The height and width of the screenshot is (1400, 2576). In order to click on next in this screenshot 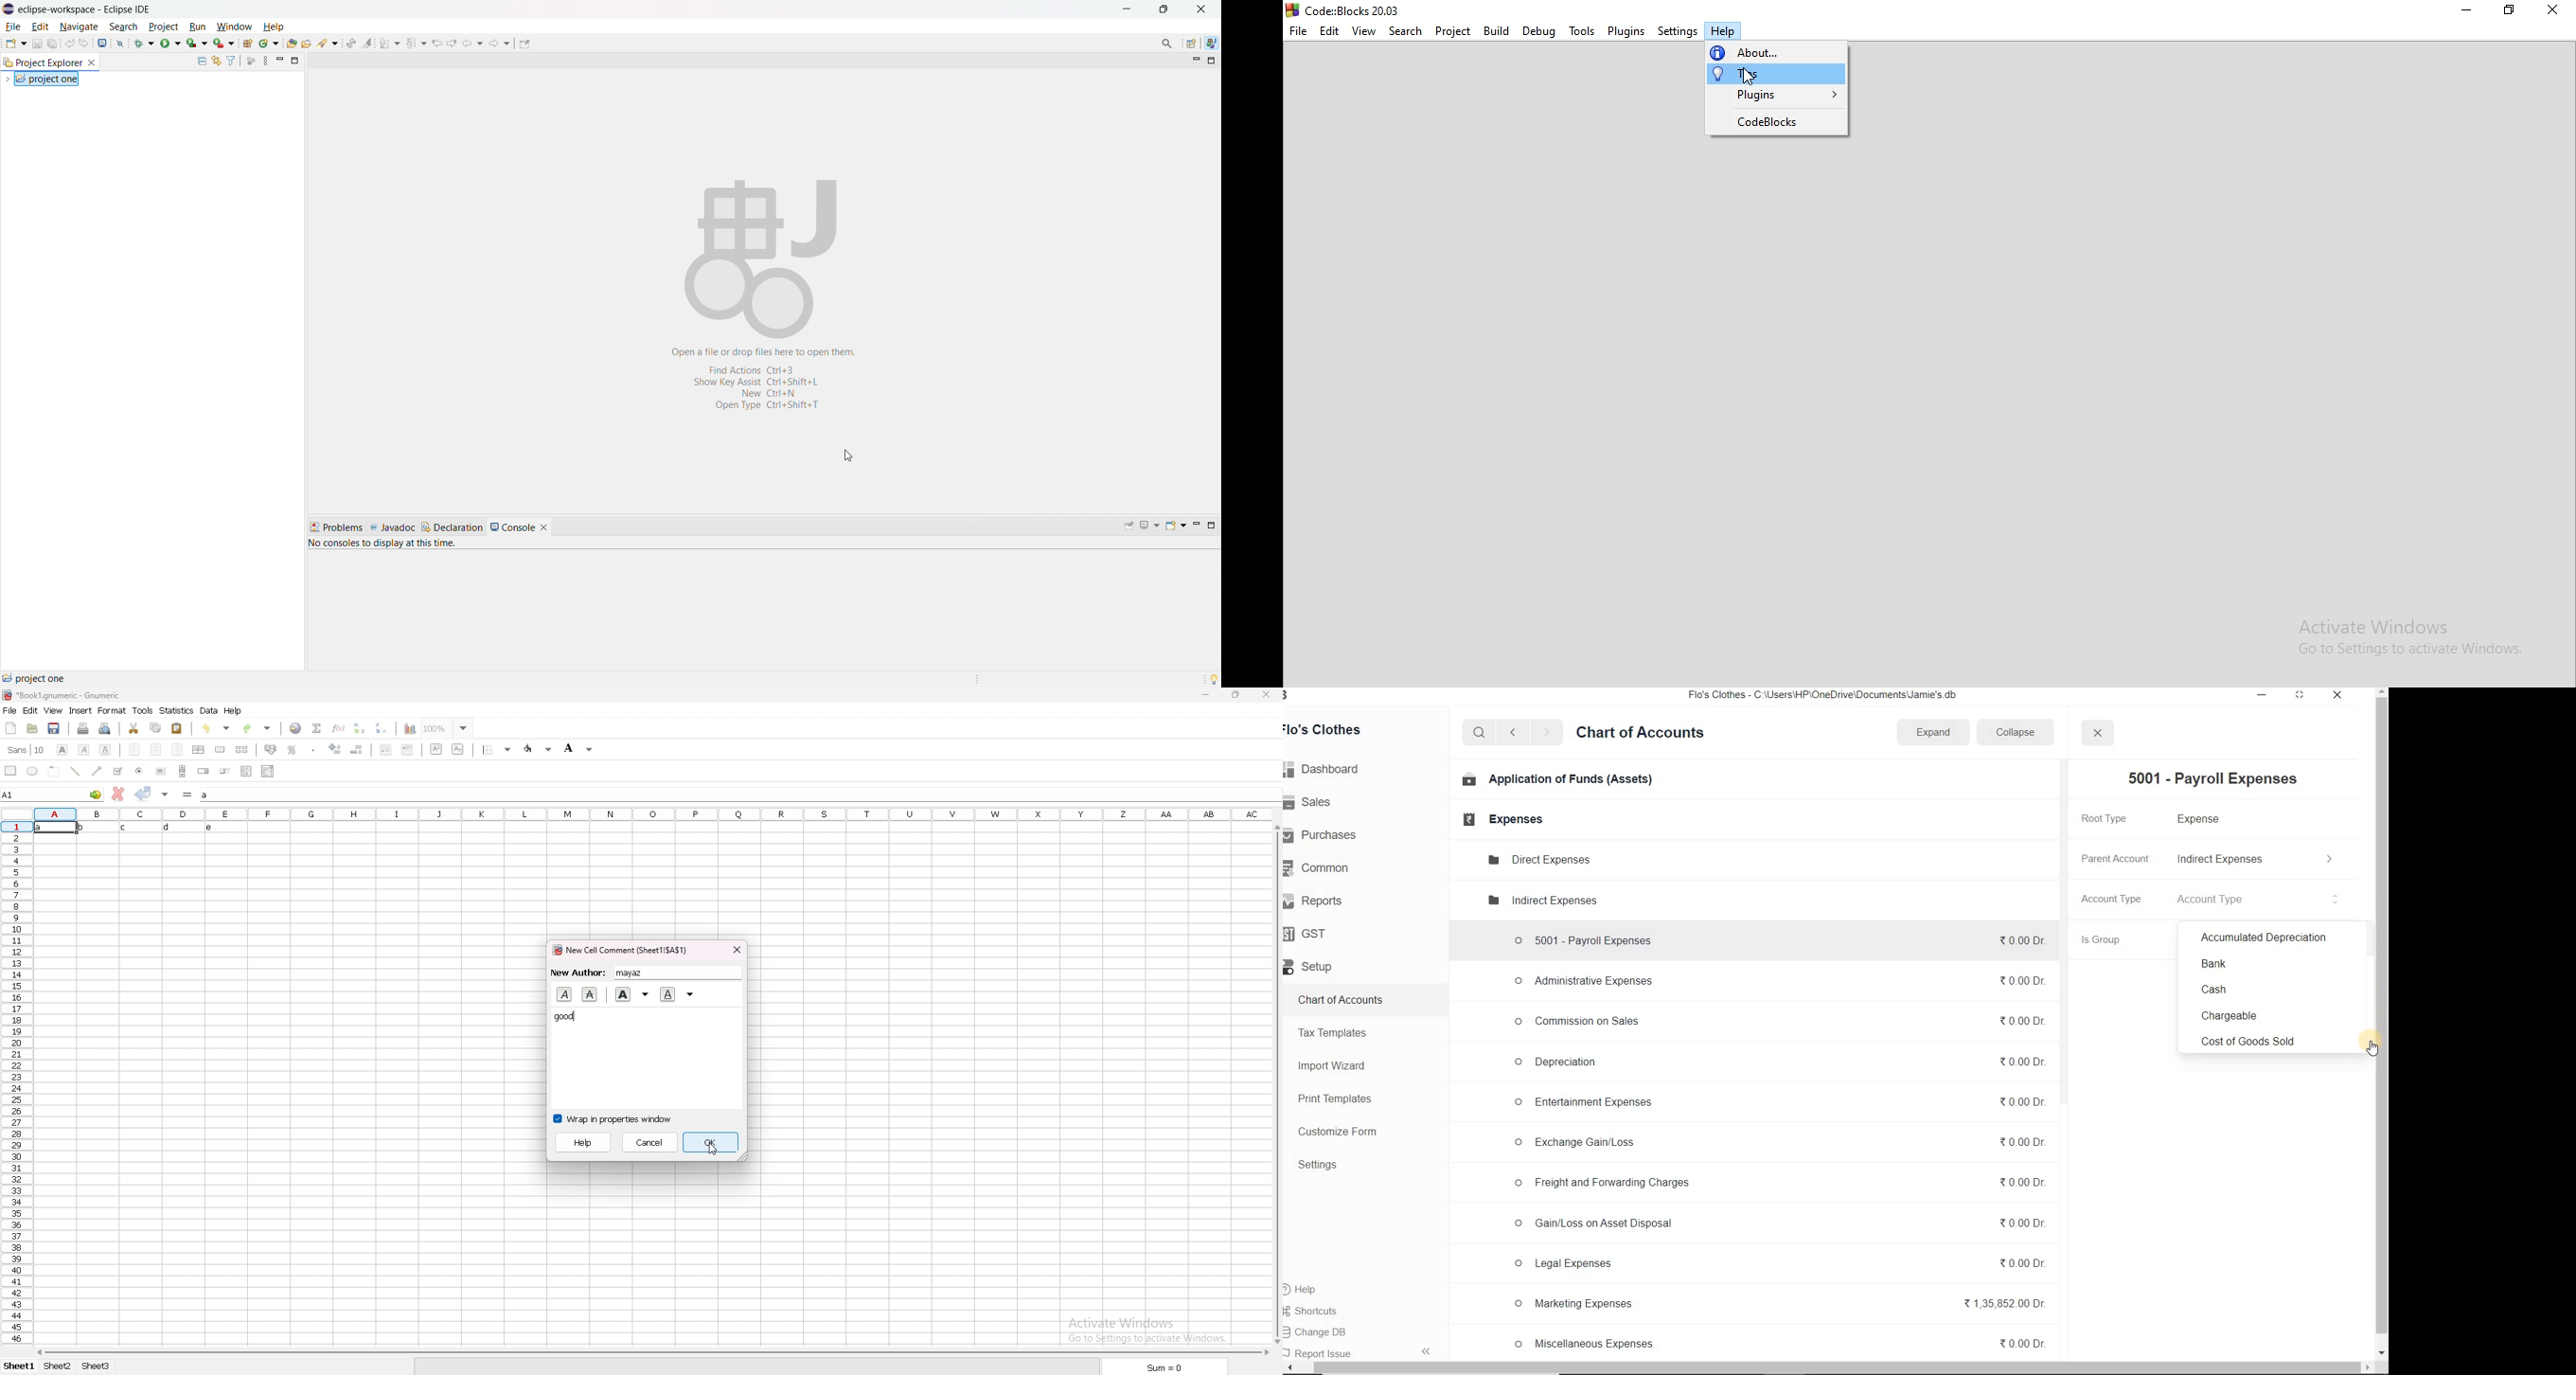, I will do `click(1549, 734)`.